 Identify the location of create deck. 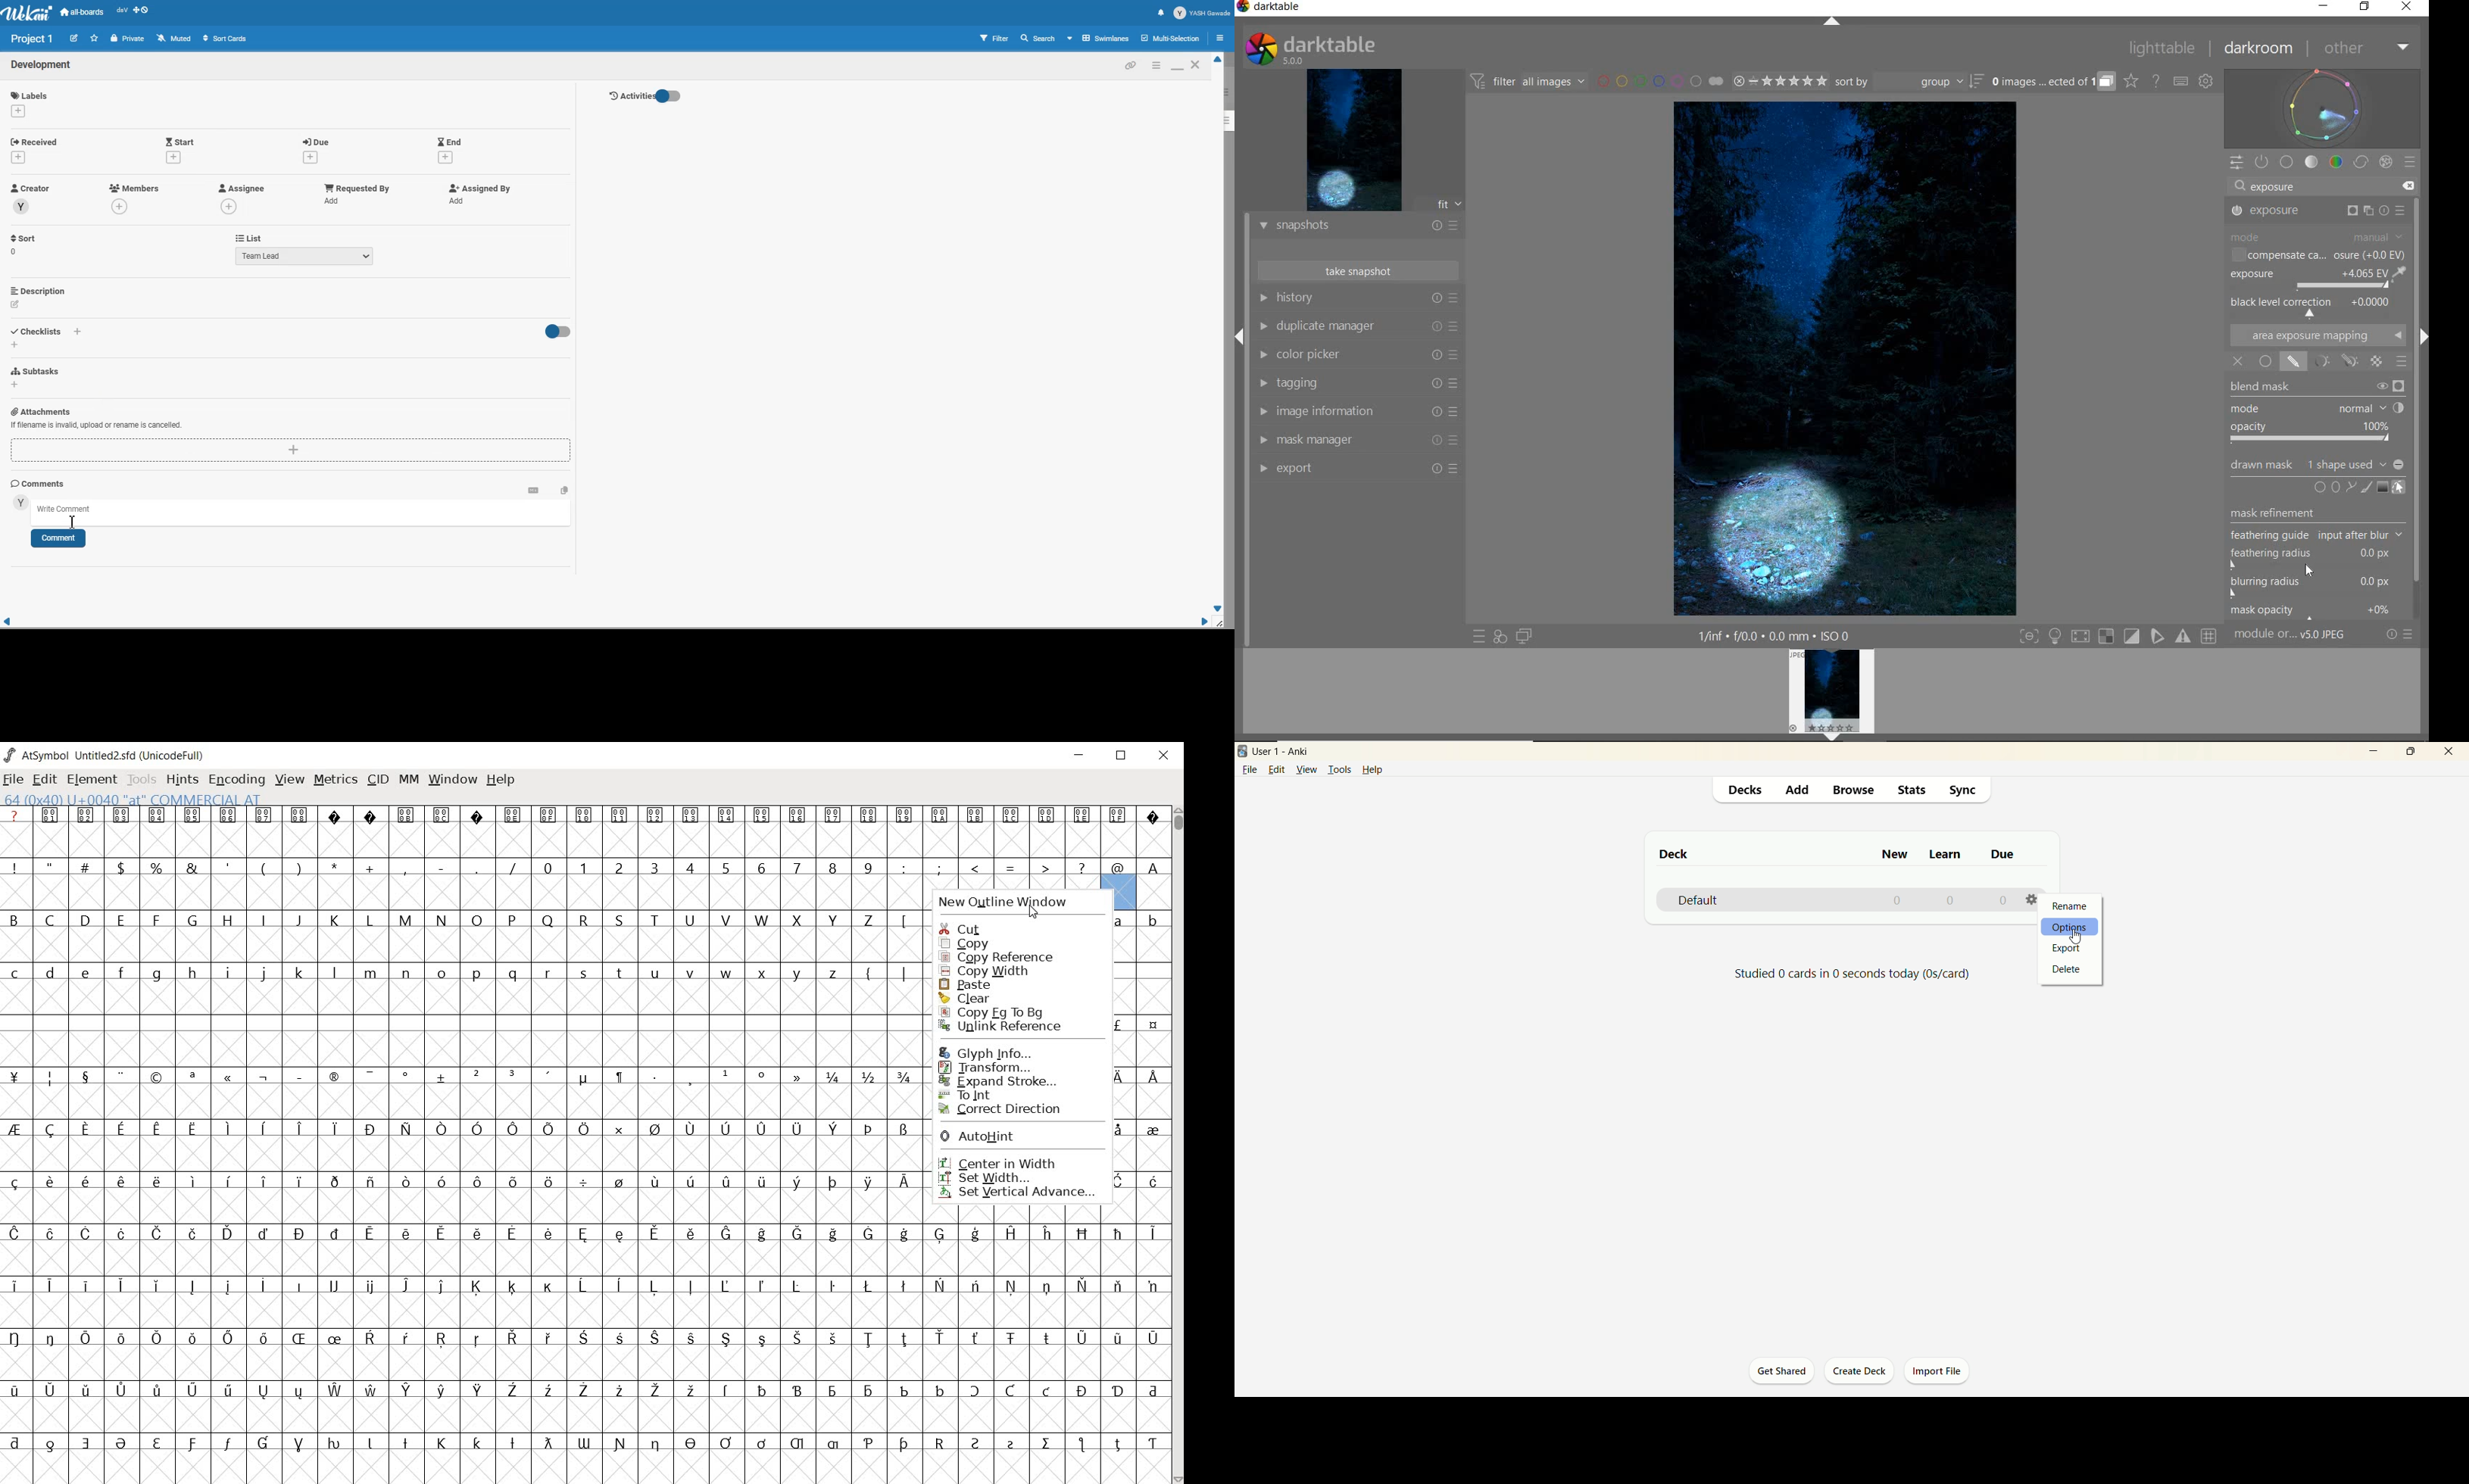
(1863, 1373).